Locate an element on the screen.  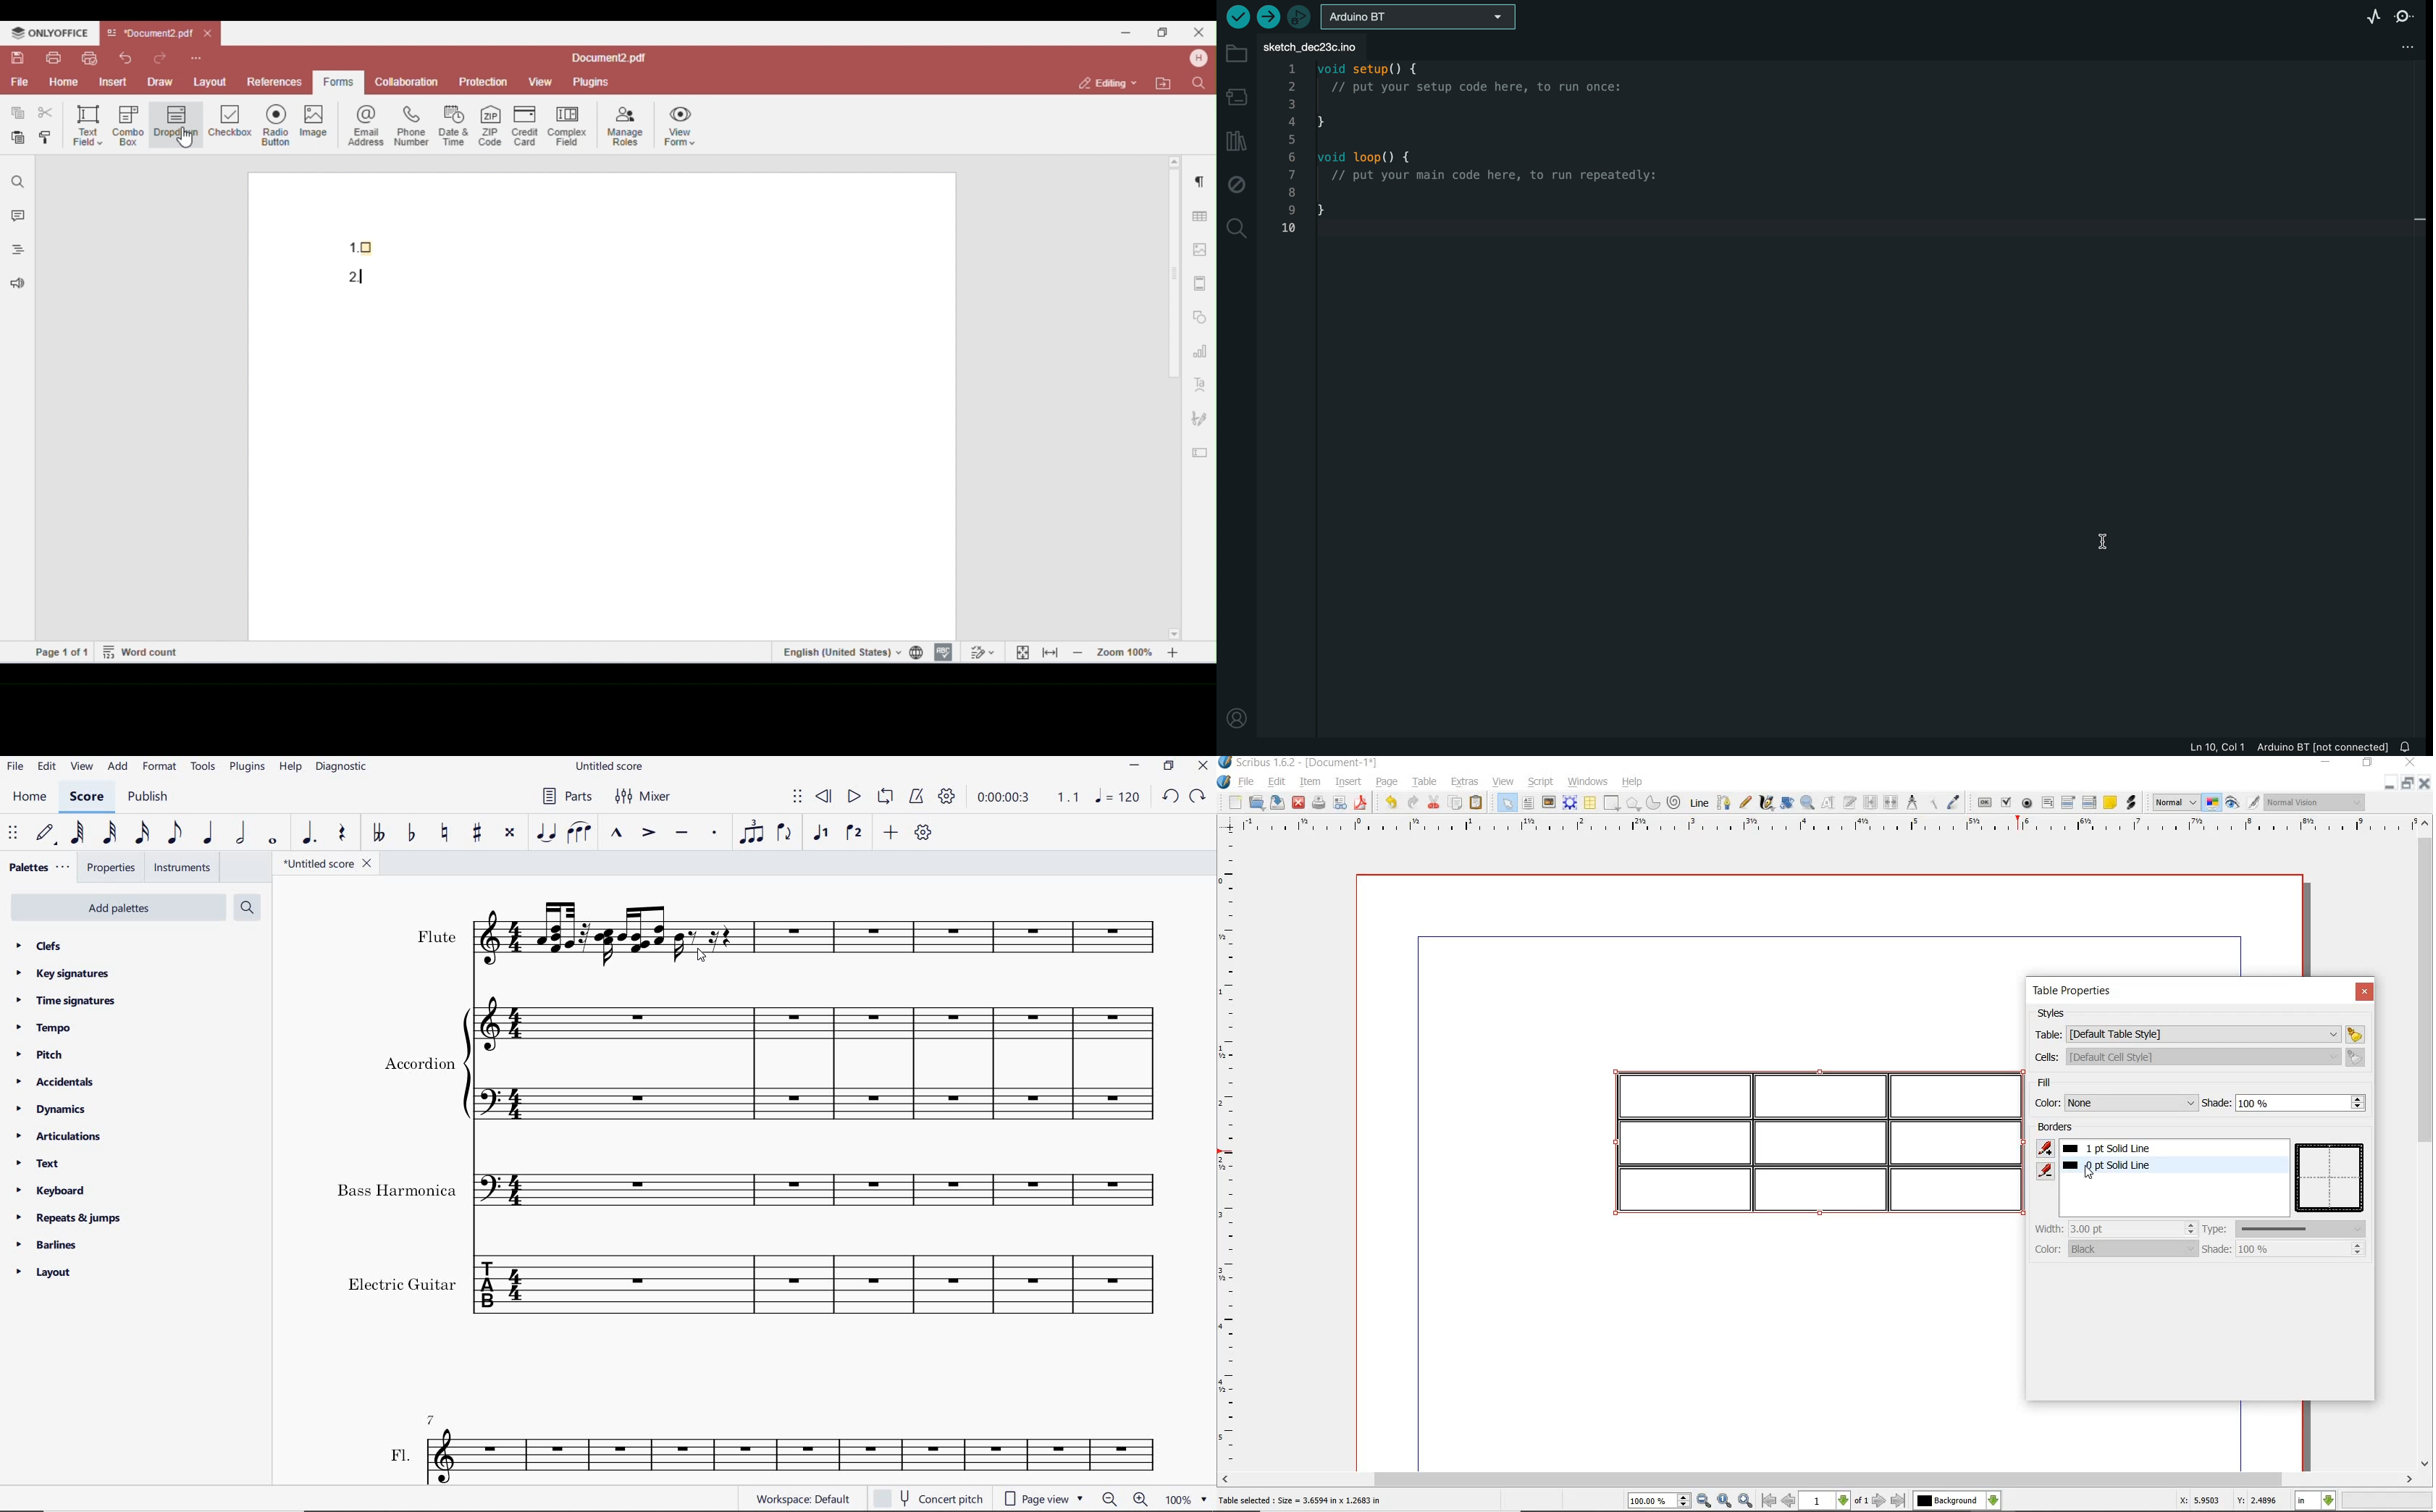
Add Palettes is located at coordinates (117, 908).